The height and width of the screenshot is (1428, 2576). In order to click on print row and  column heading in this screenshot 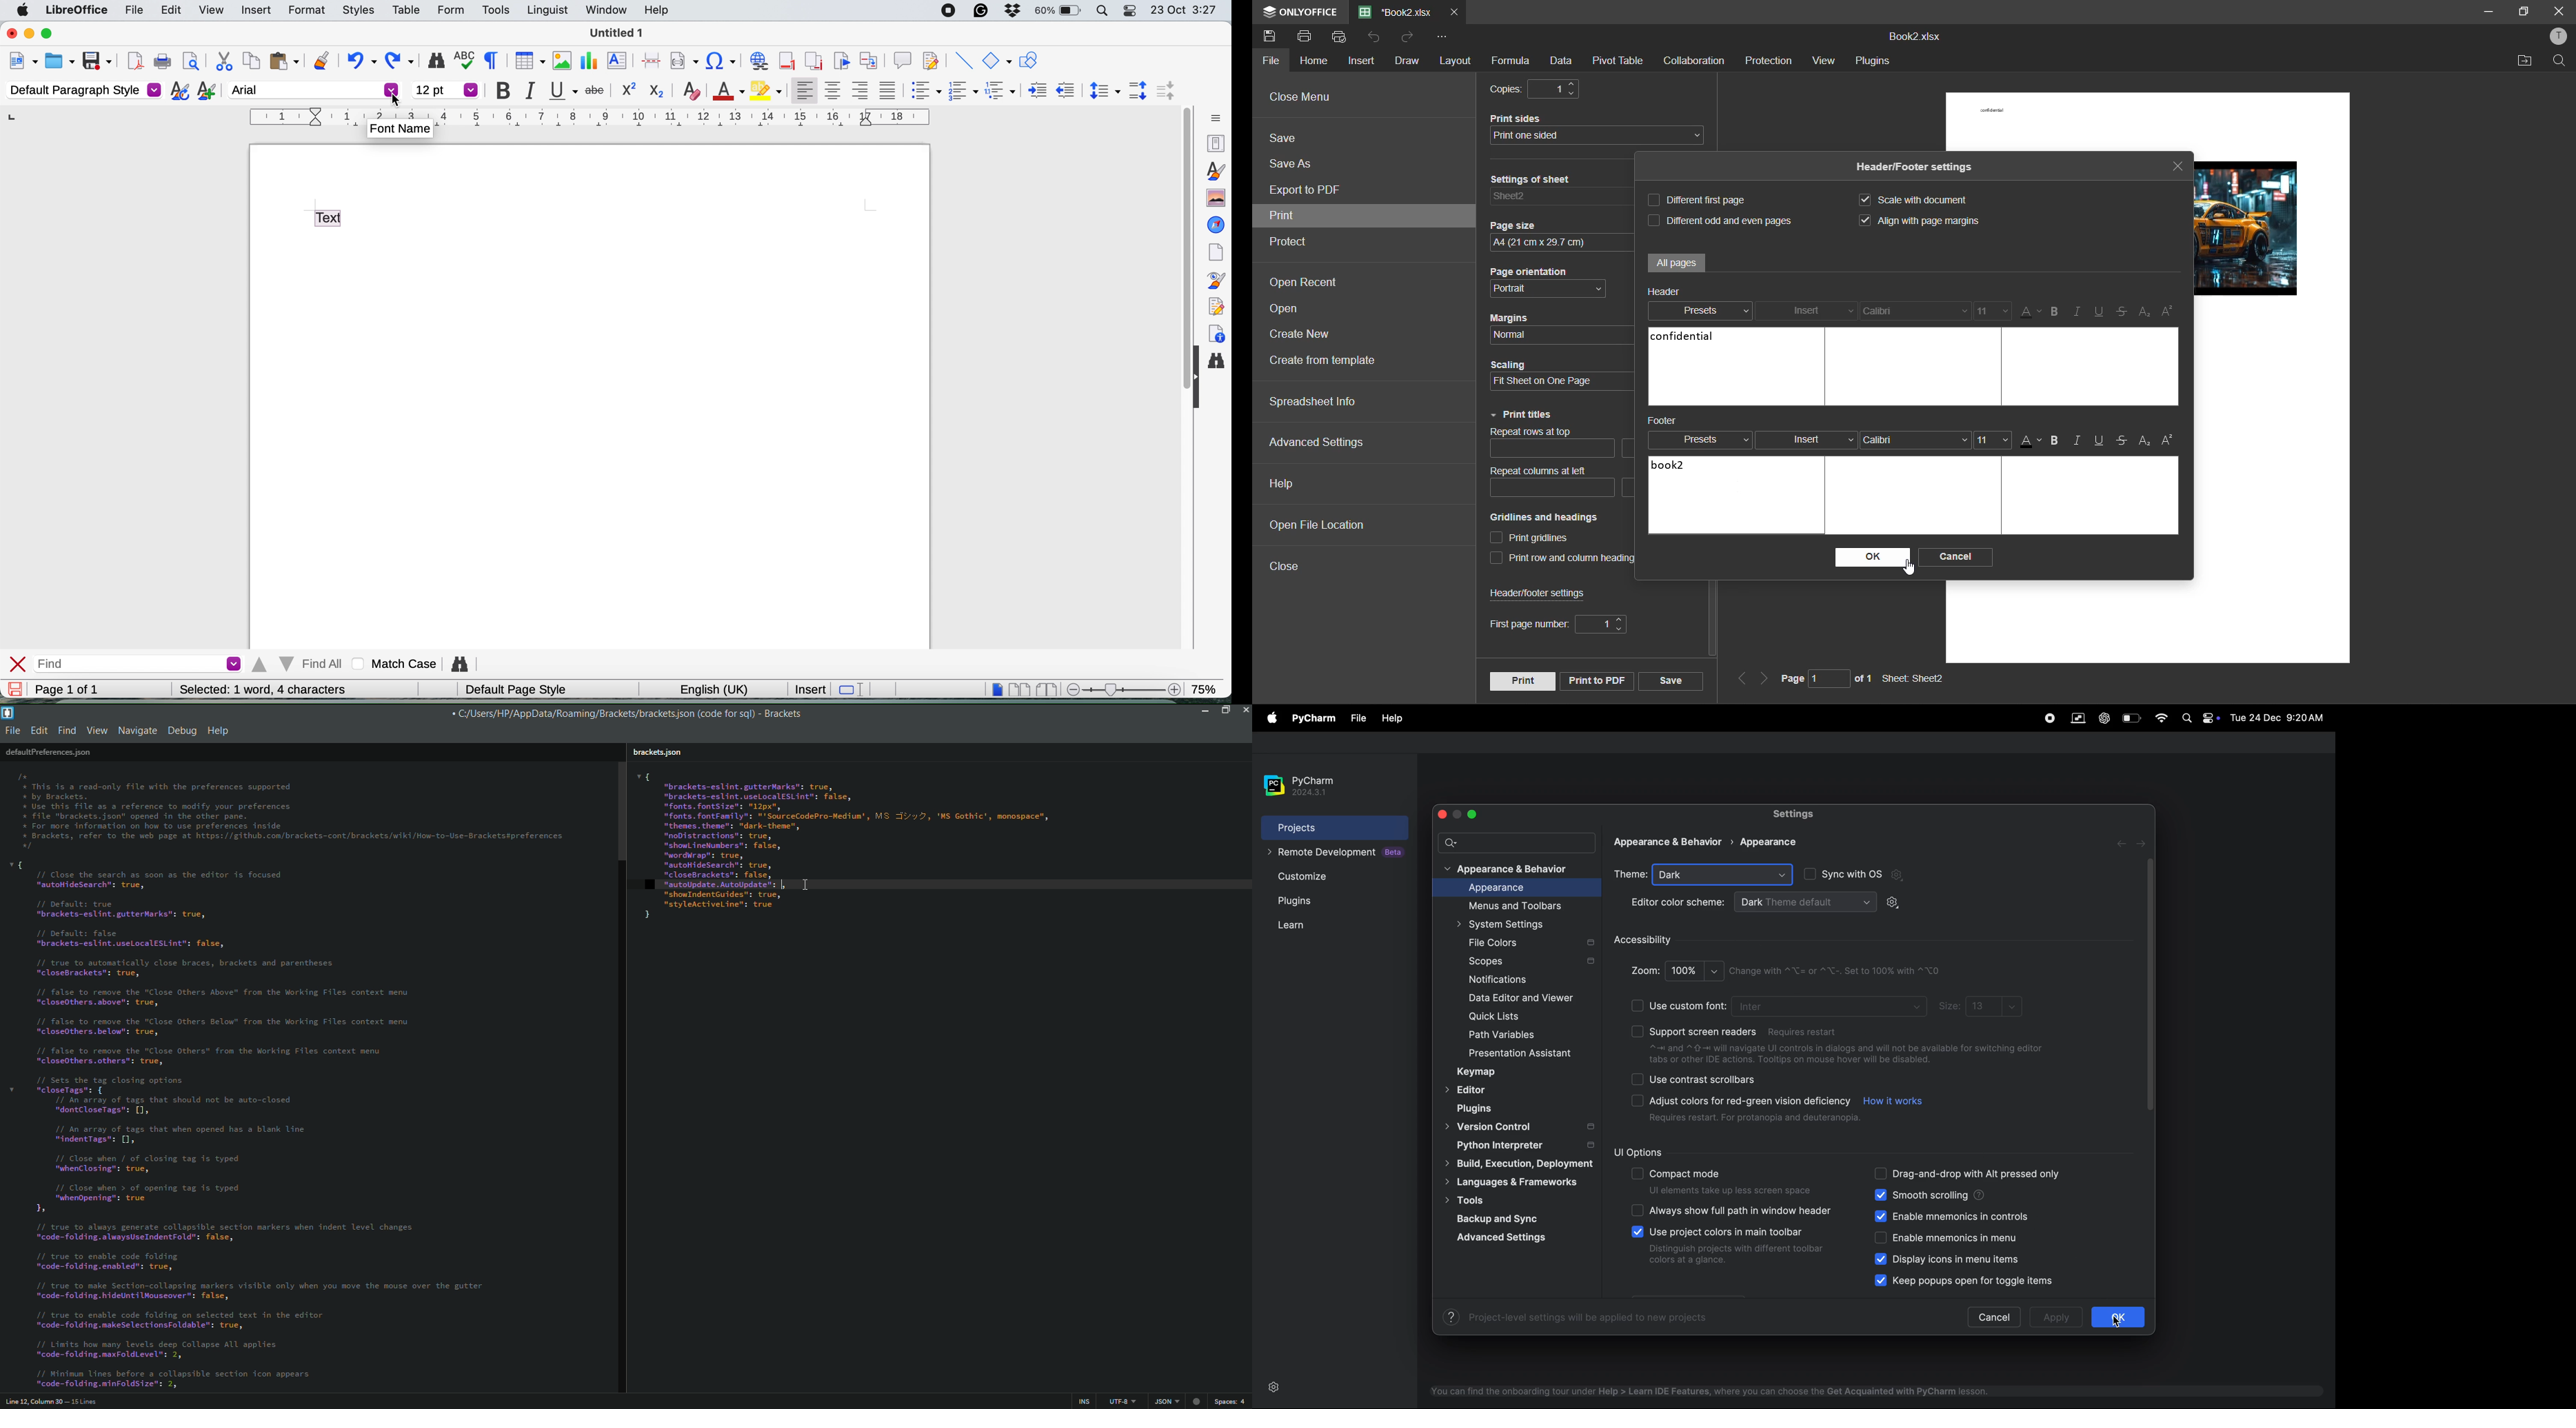, I will do `click(1561, 558)`.